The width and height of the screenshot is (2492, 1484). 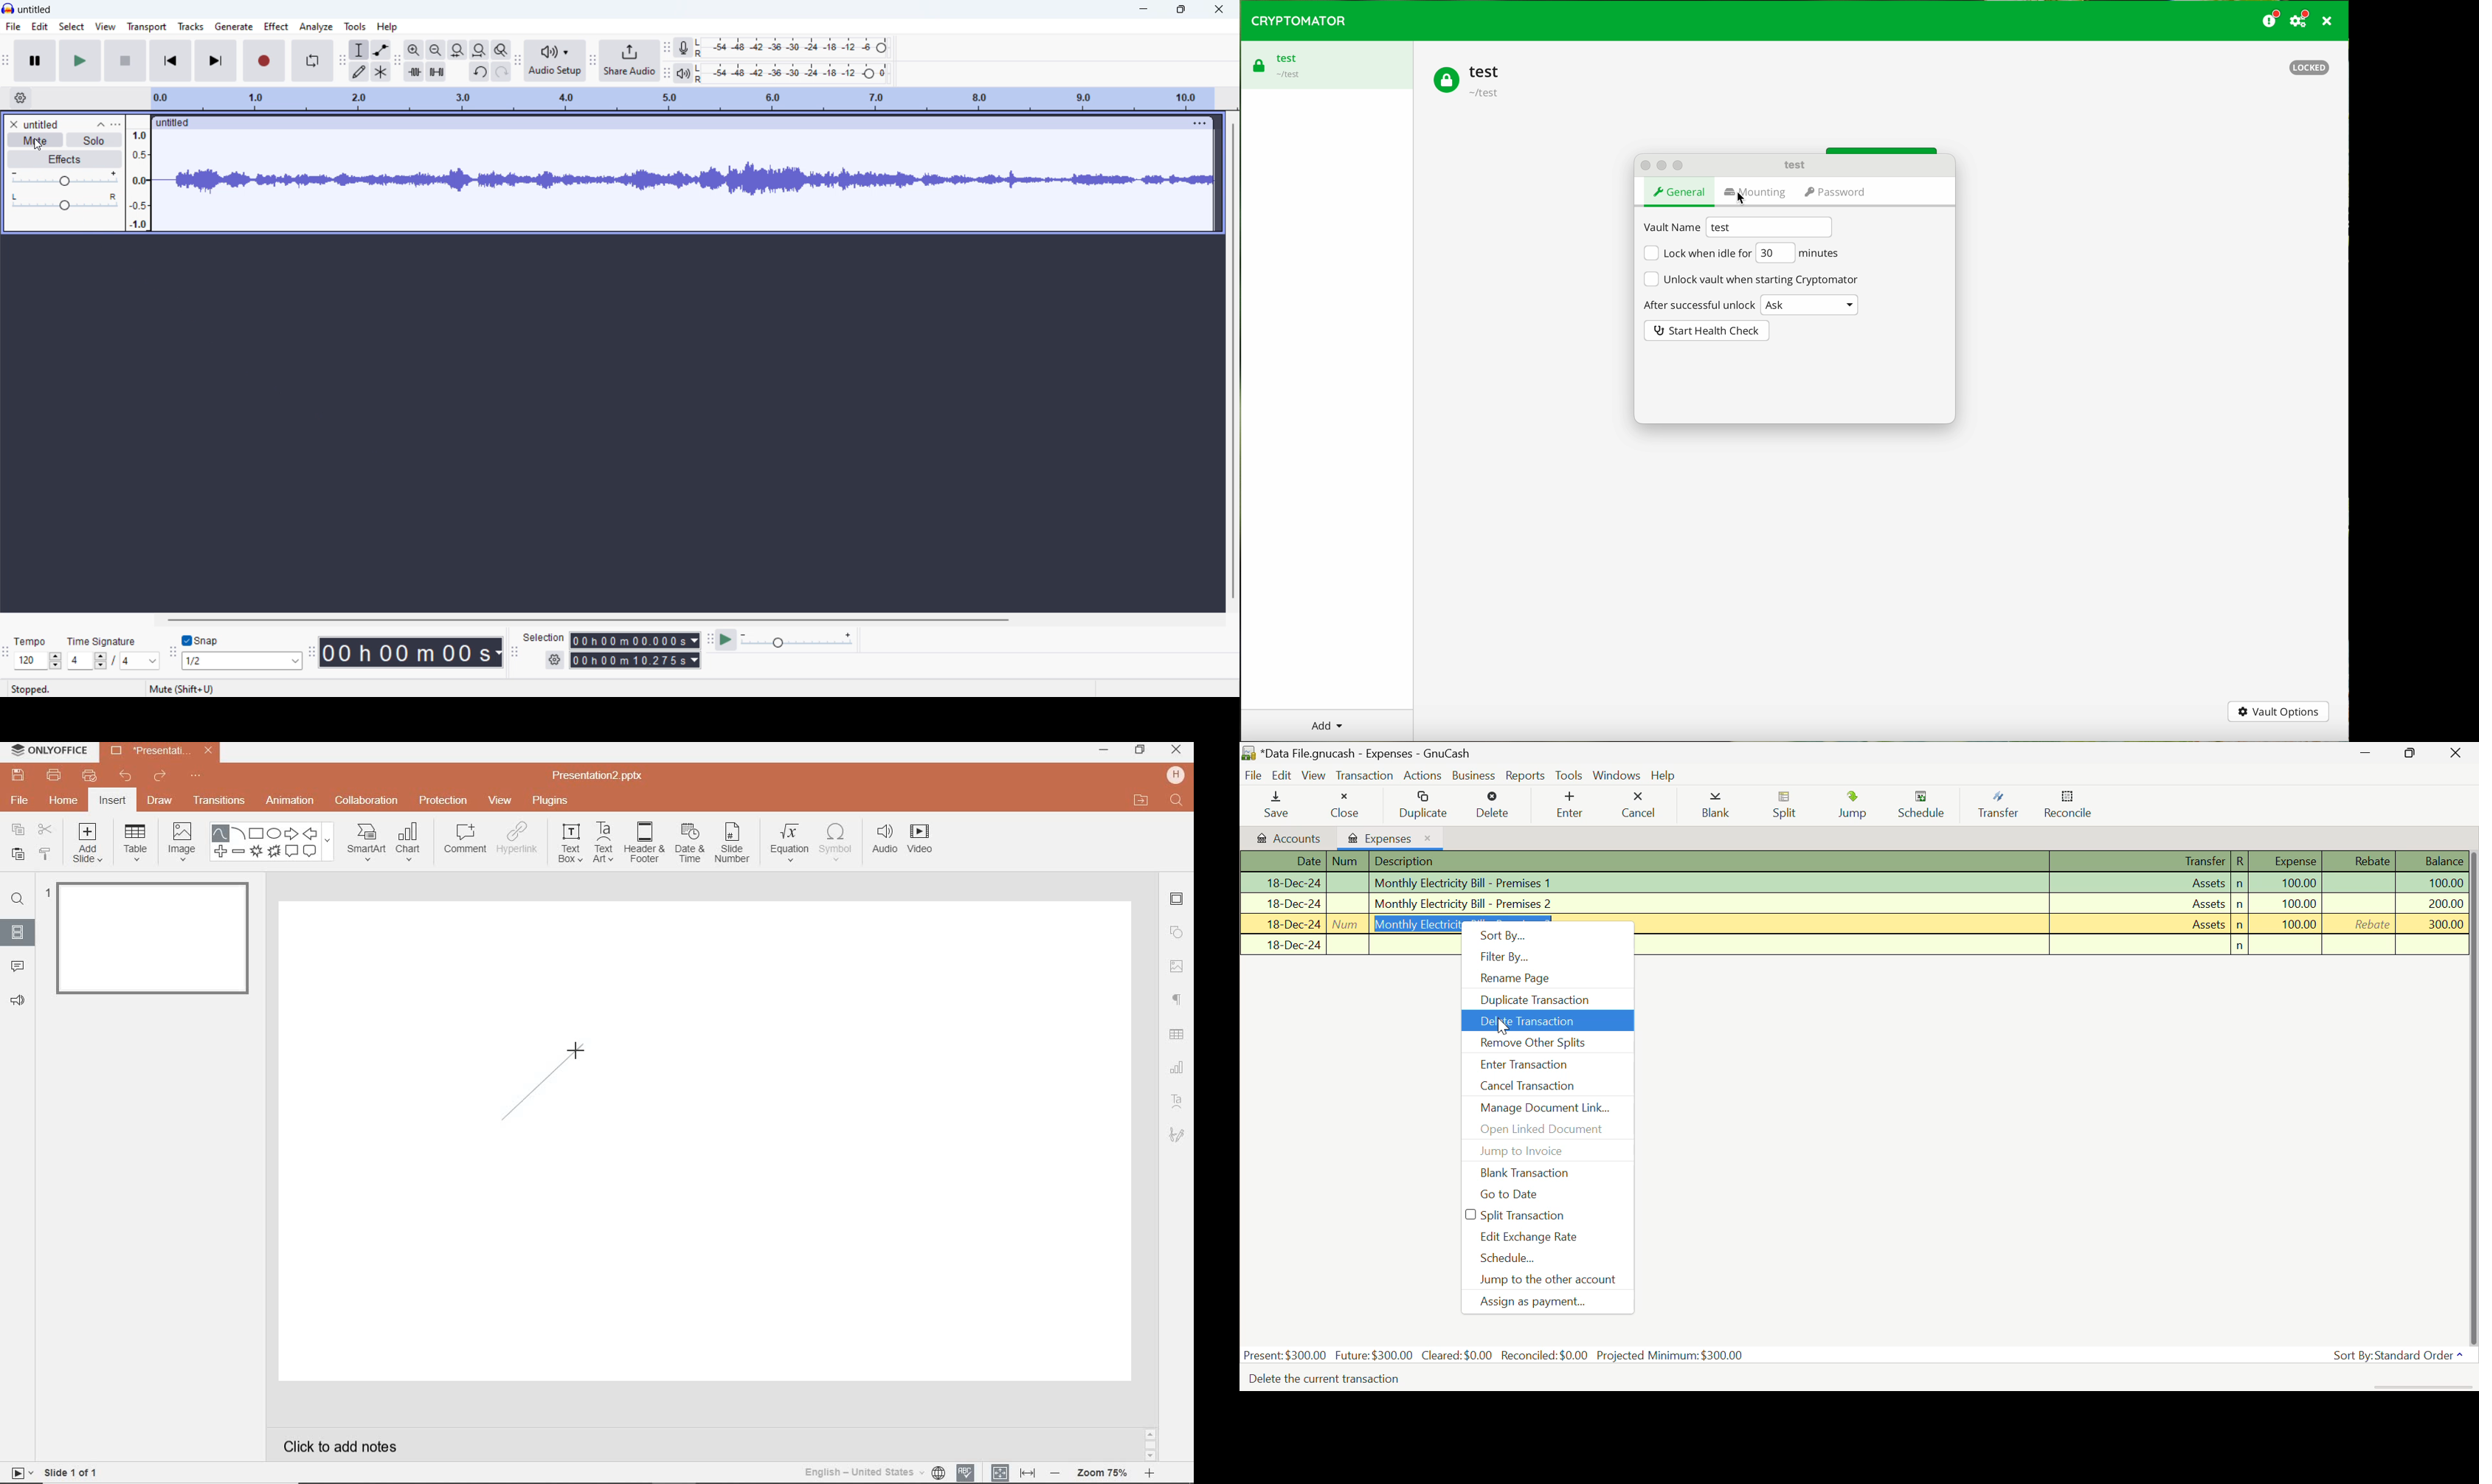 What do you see at coordinates (555, 61) in the screenshot?
I see `audio setup` at bounding box center [555, 61].